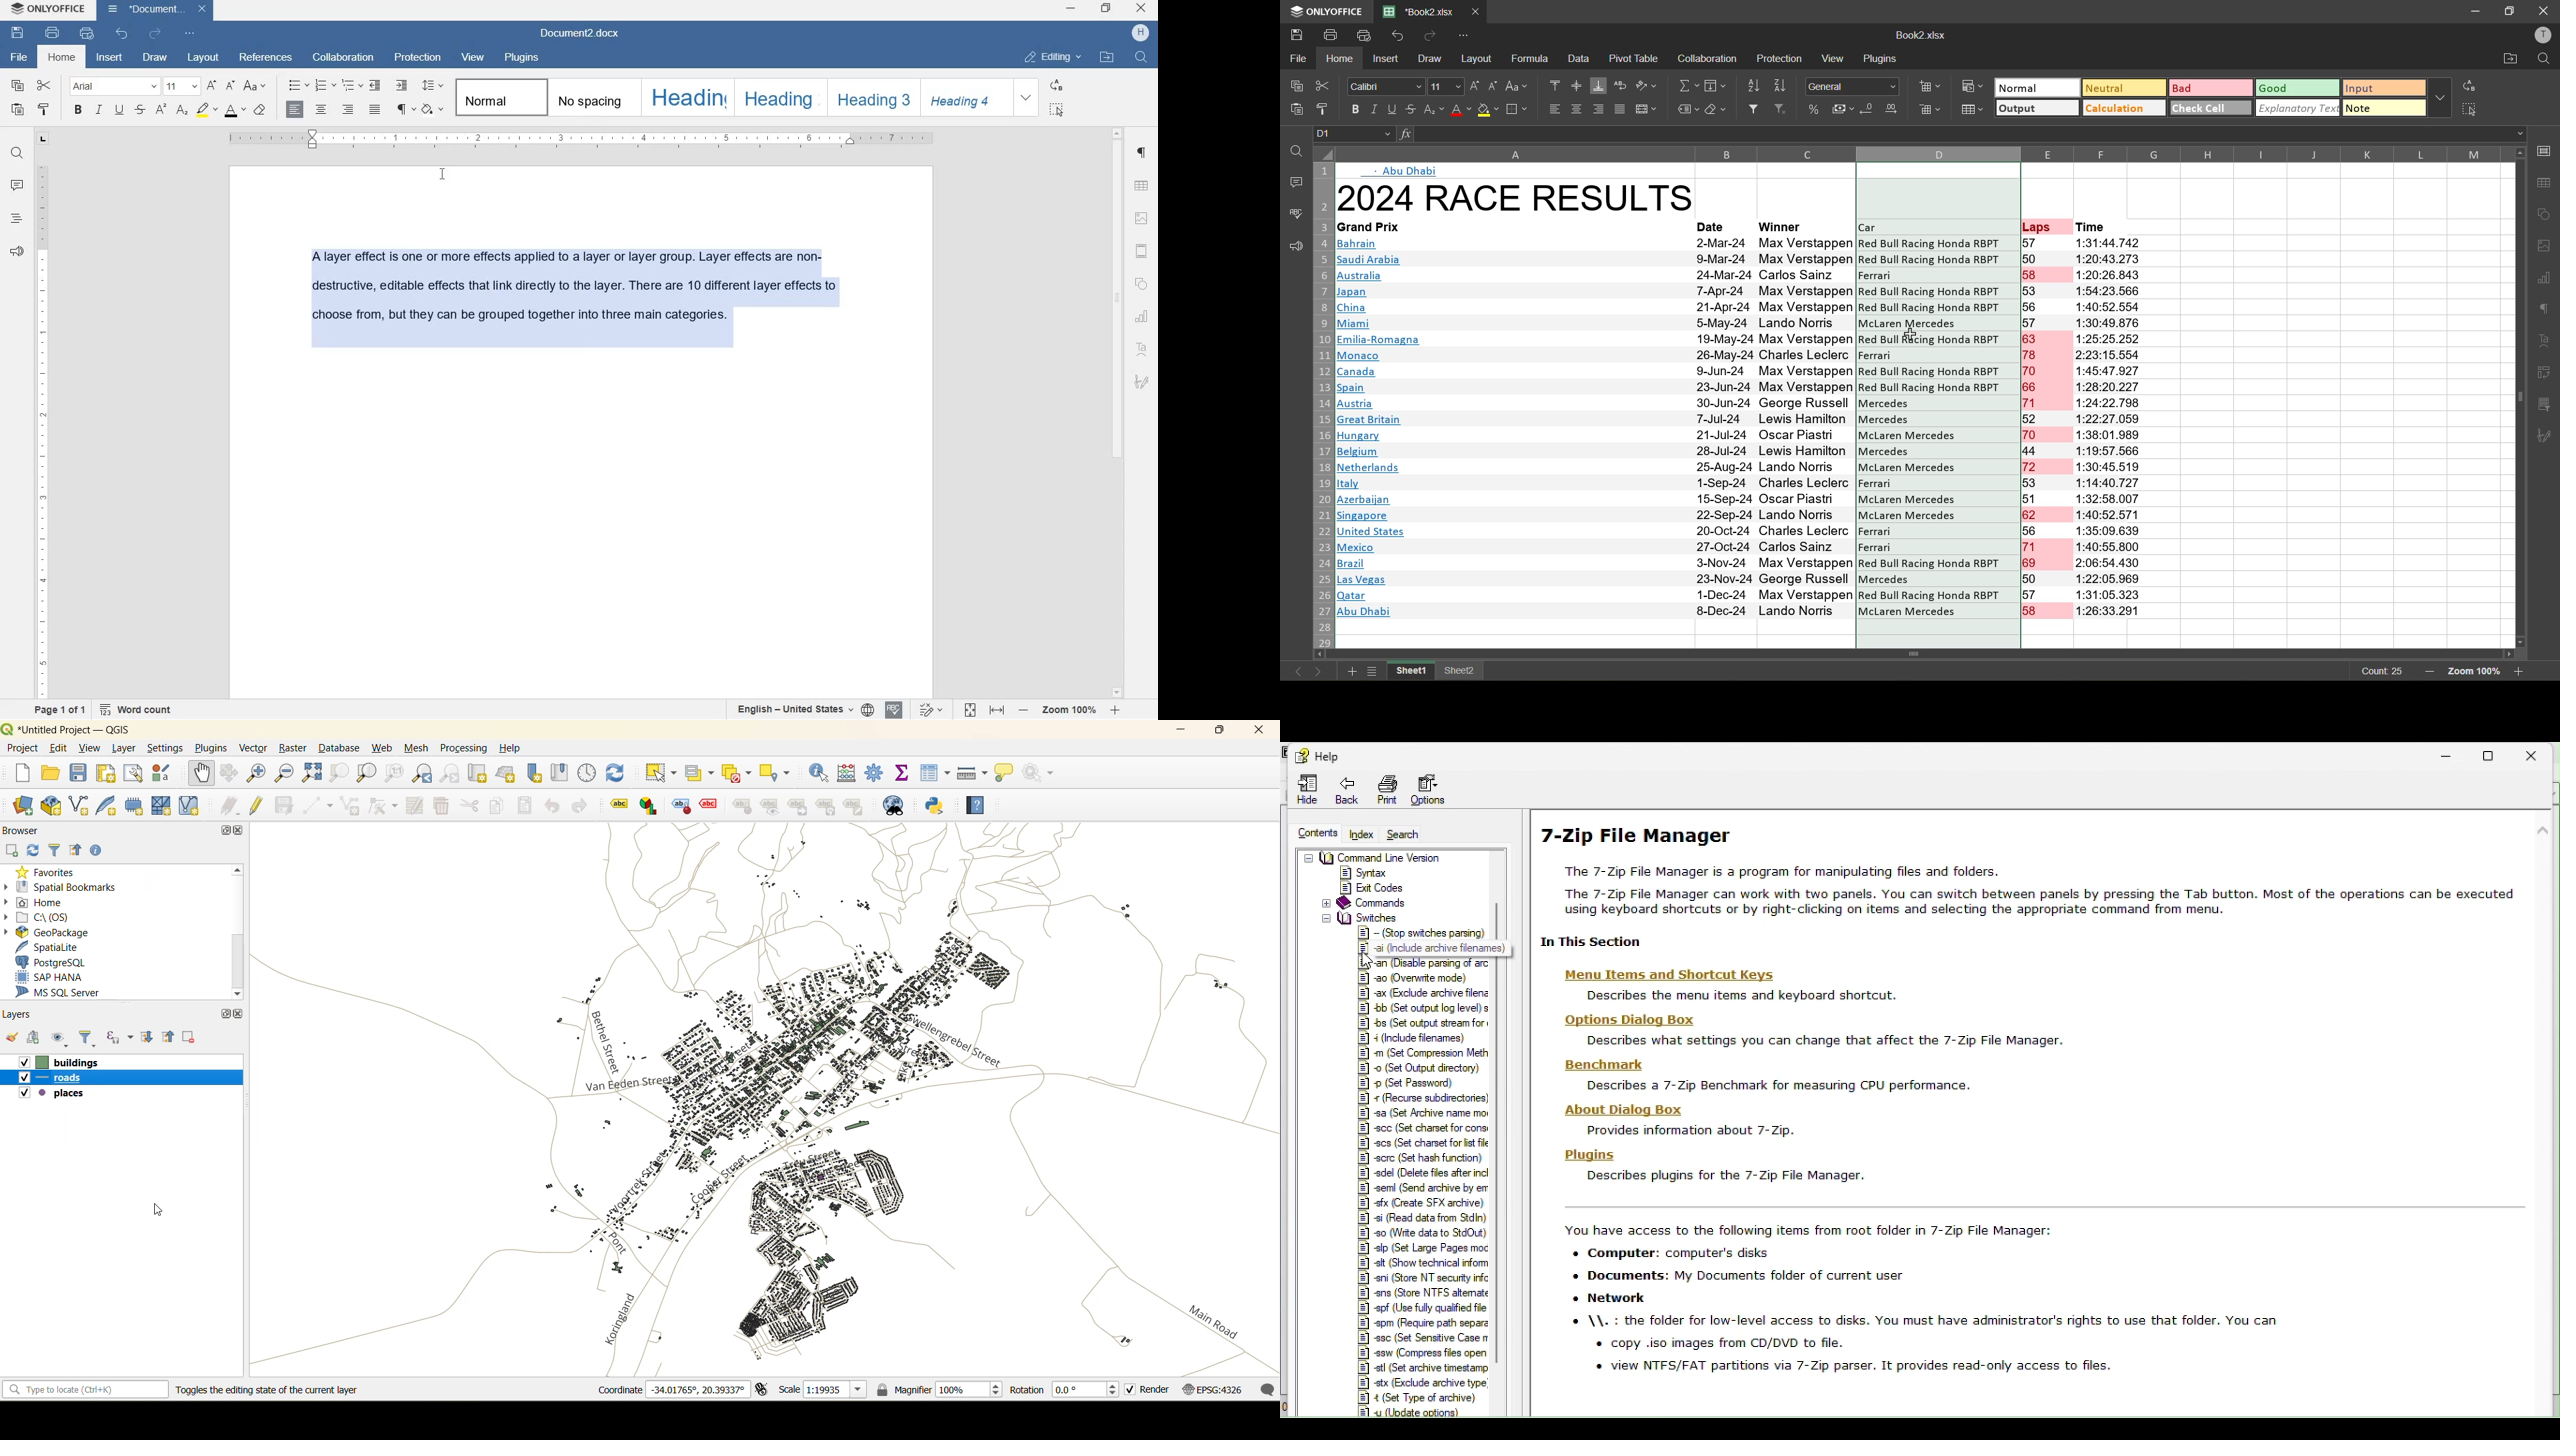 The image size is (2576, 1456). I want to click on postgresql, so click(51, 961).